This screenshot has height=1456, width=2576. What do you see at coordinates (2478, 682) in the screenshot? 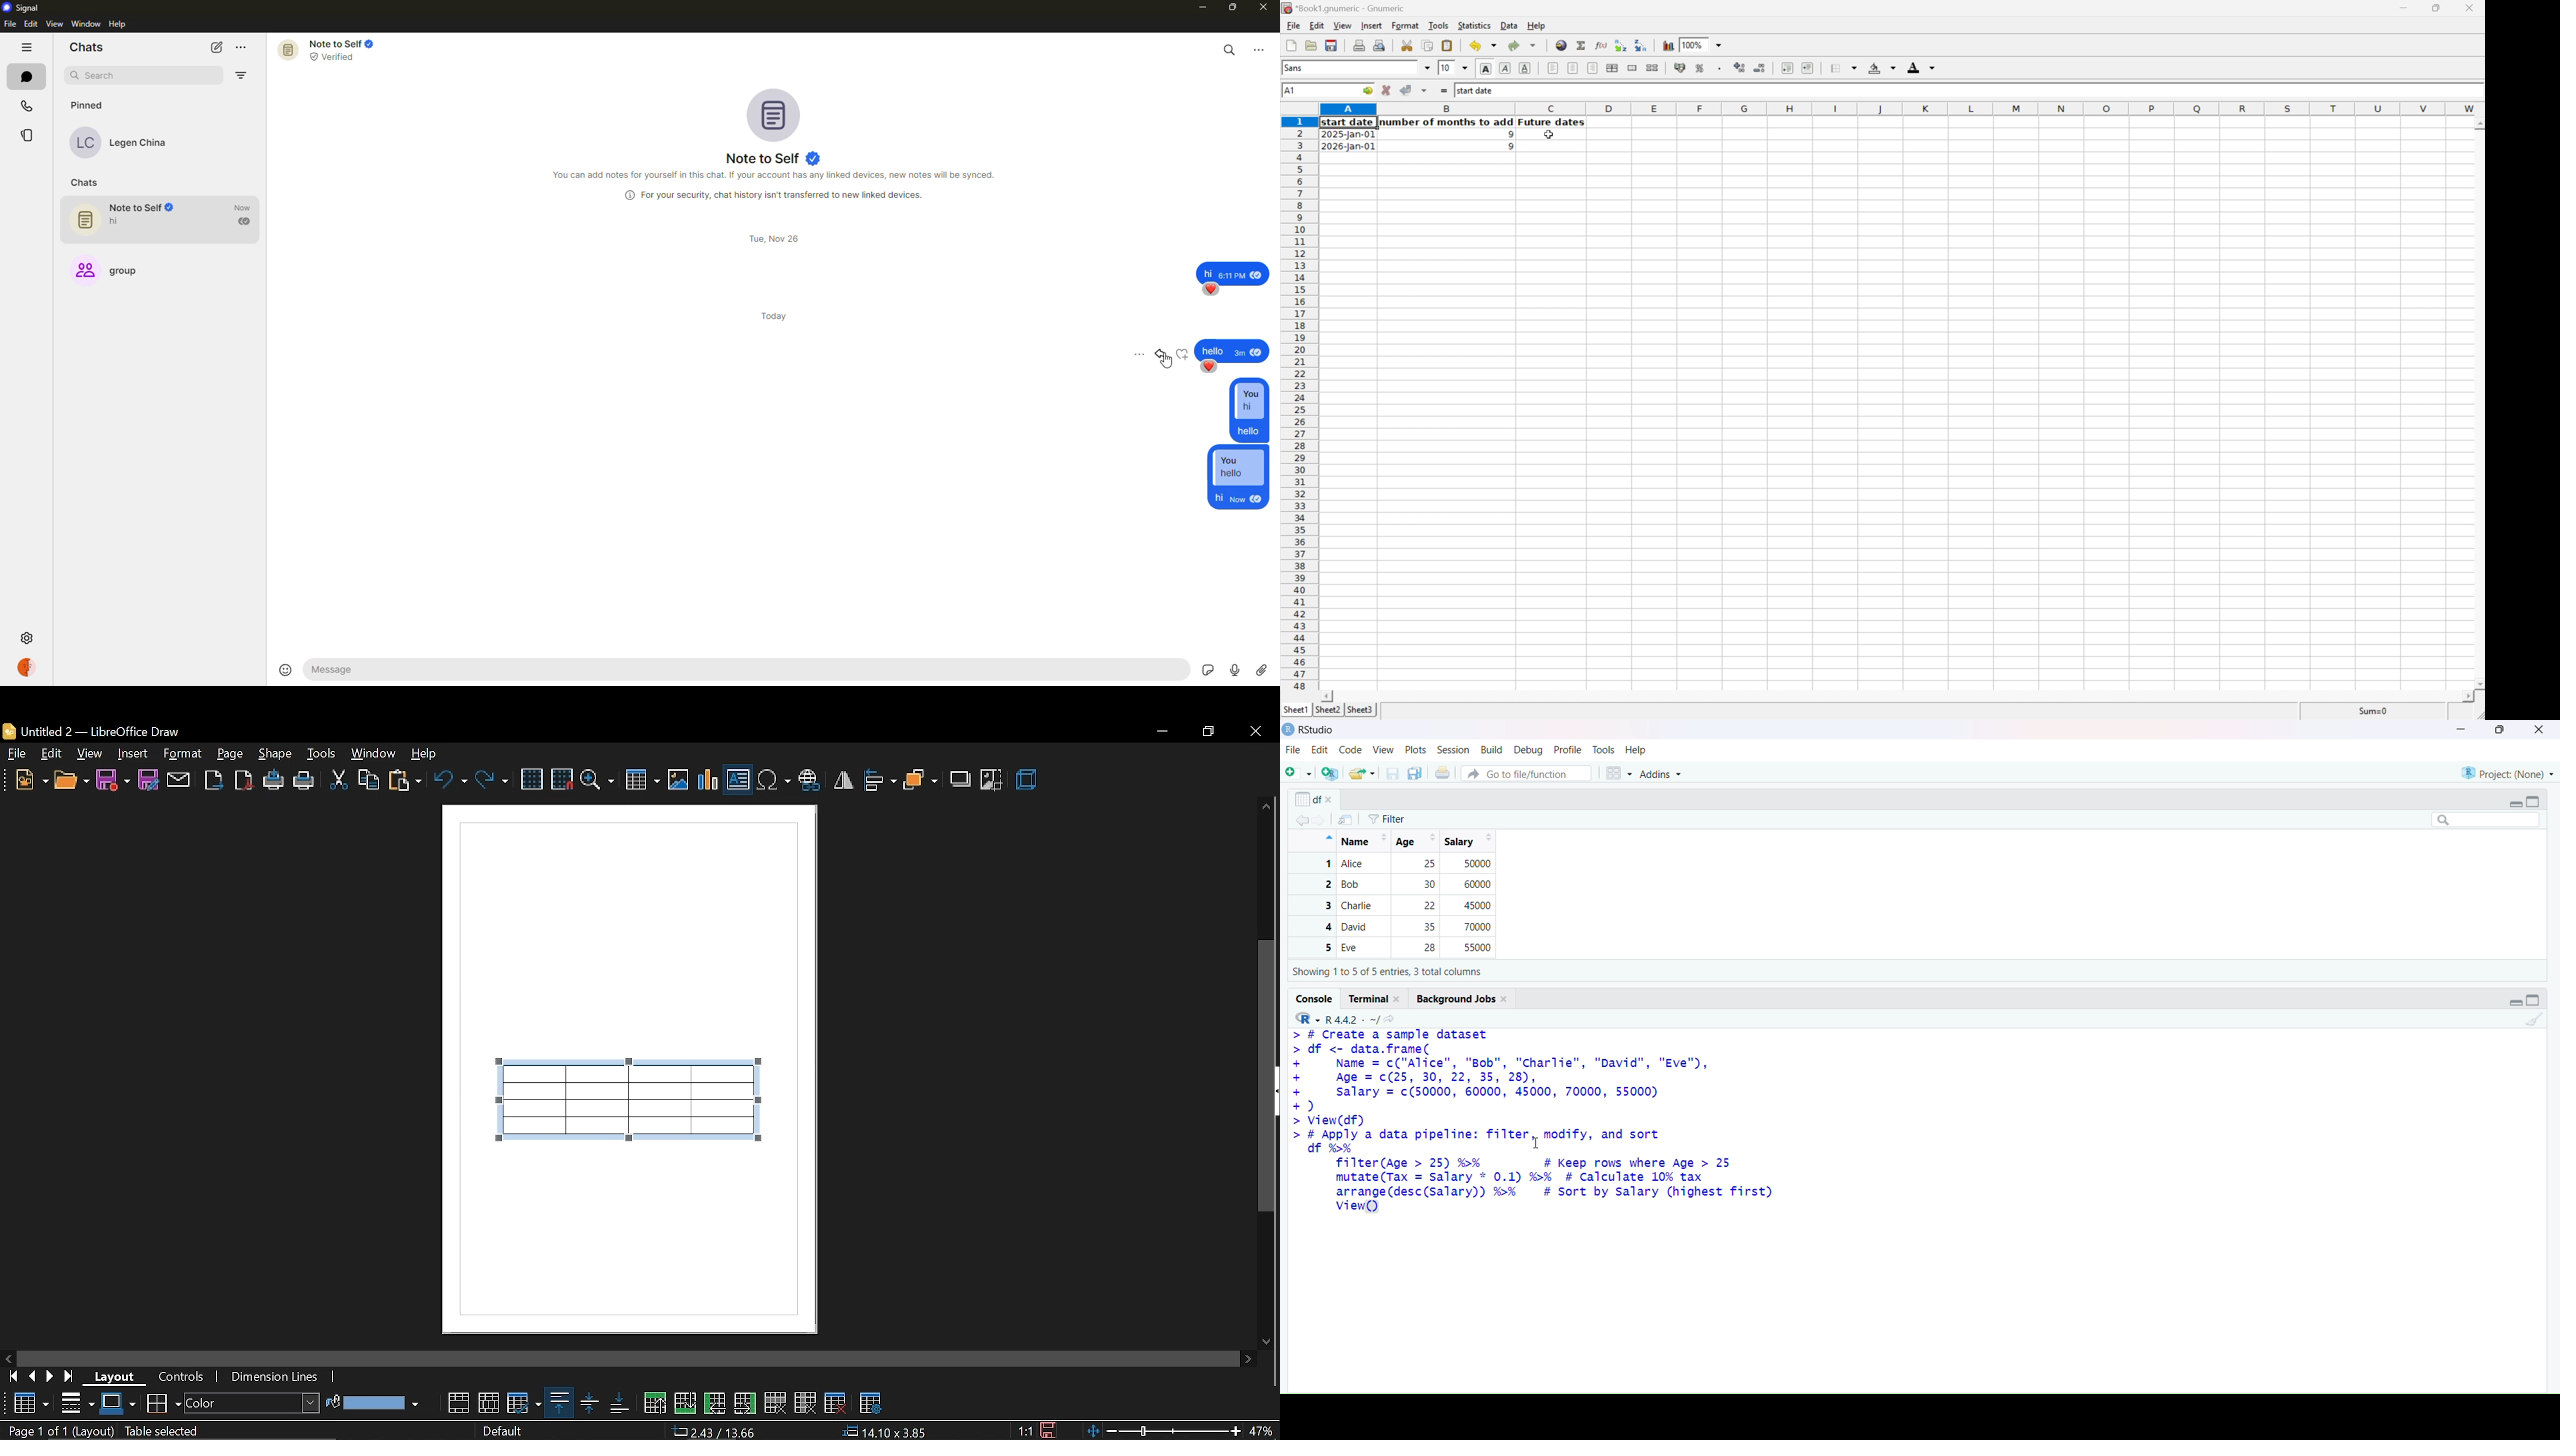
I see `Scroll Down` at bounding box center [2478, 682].